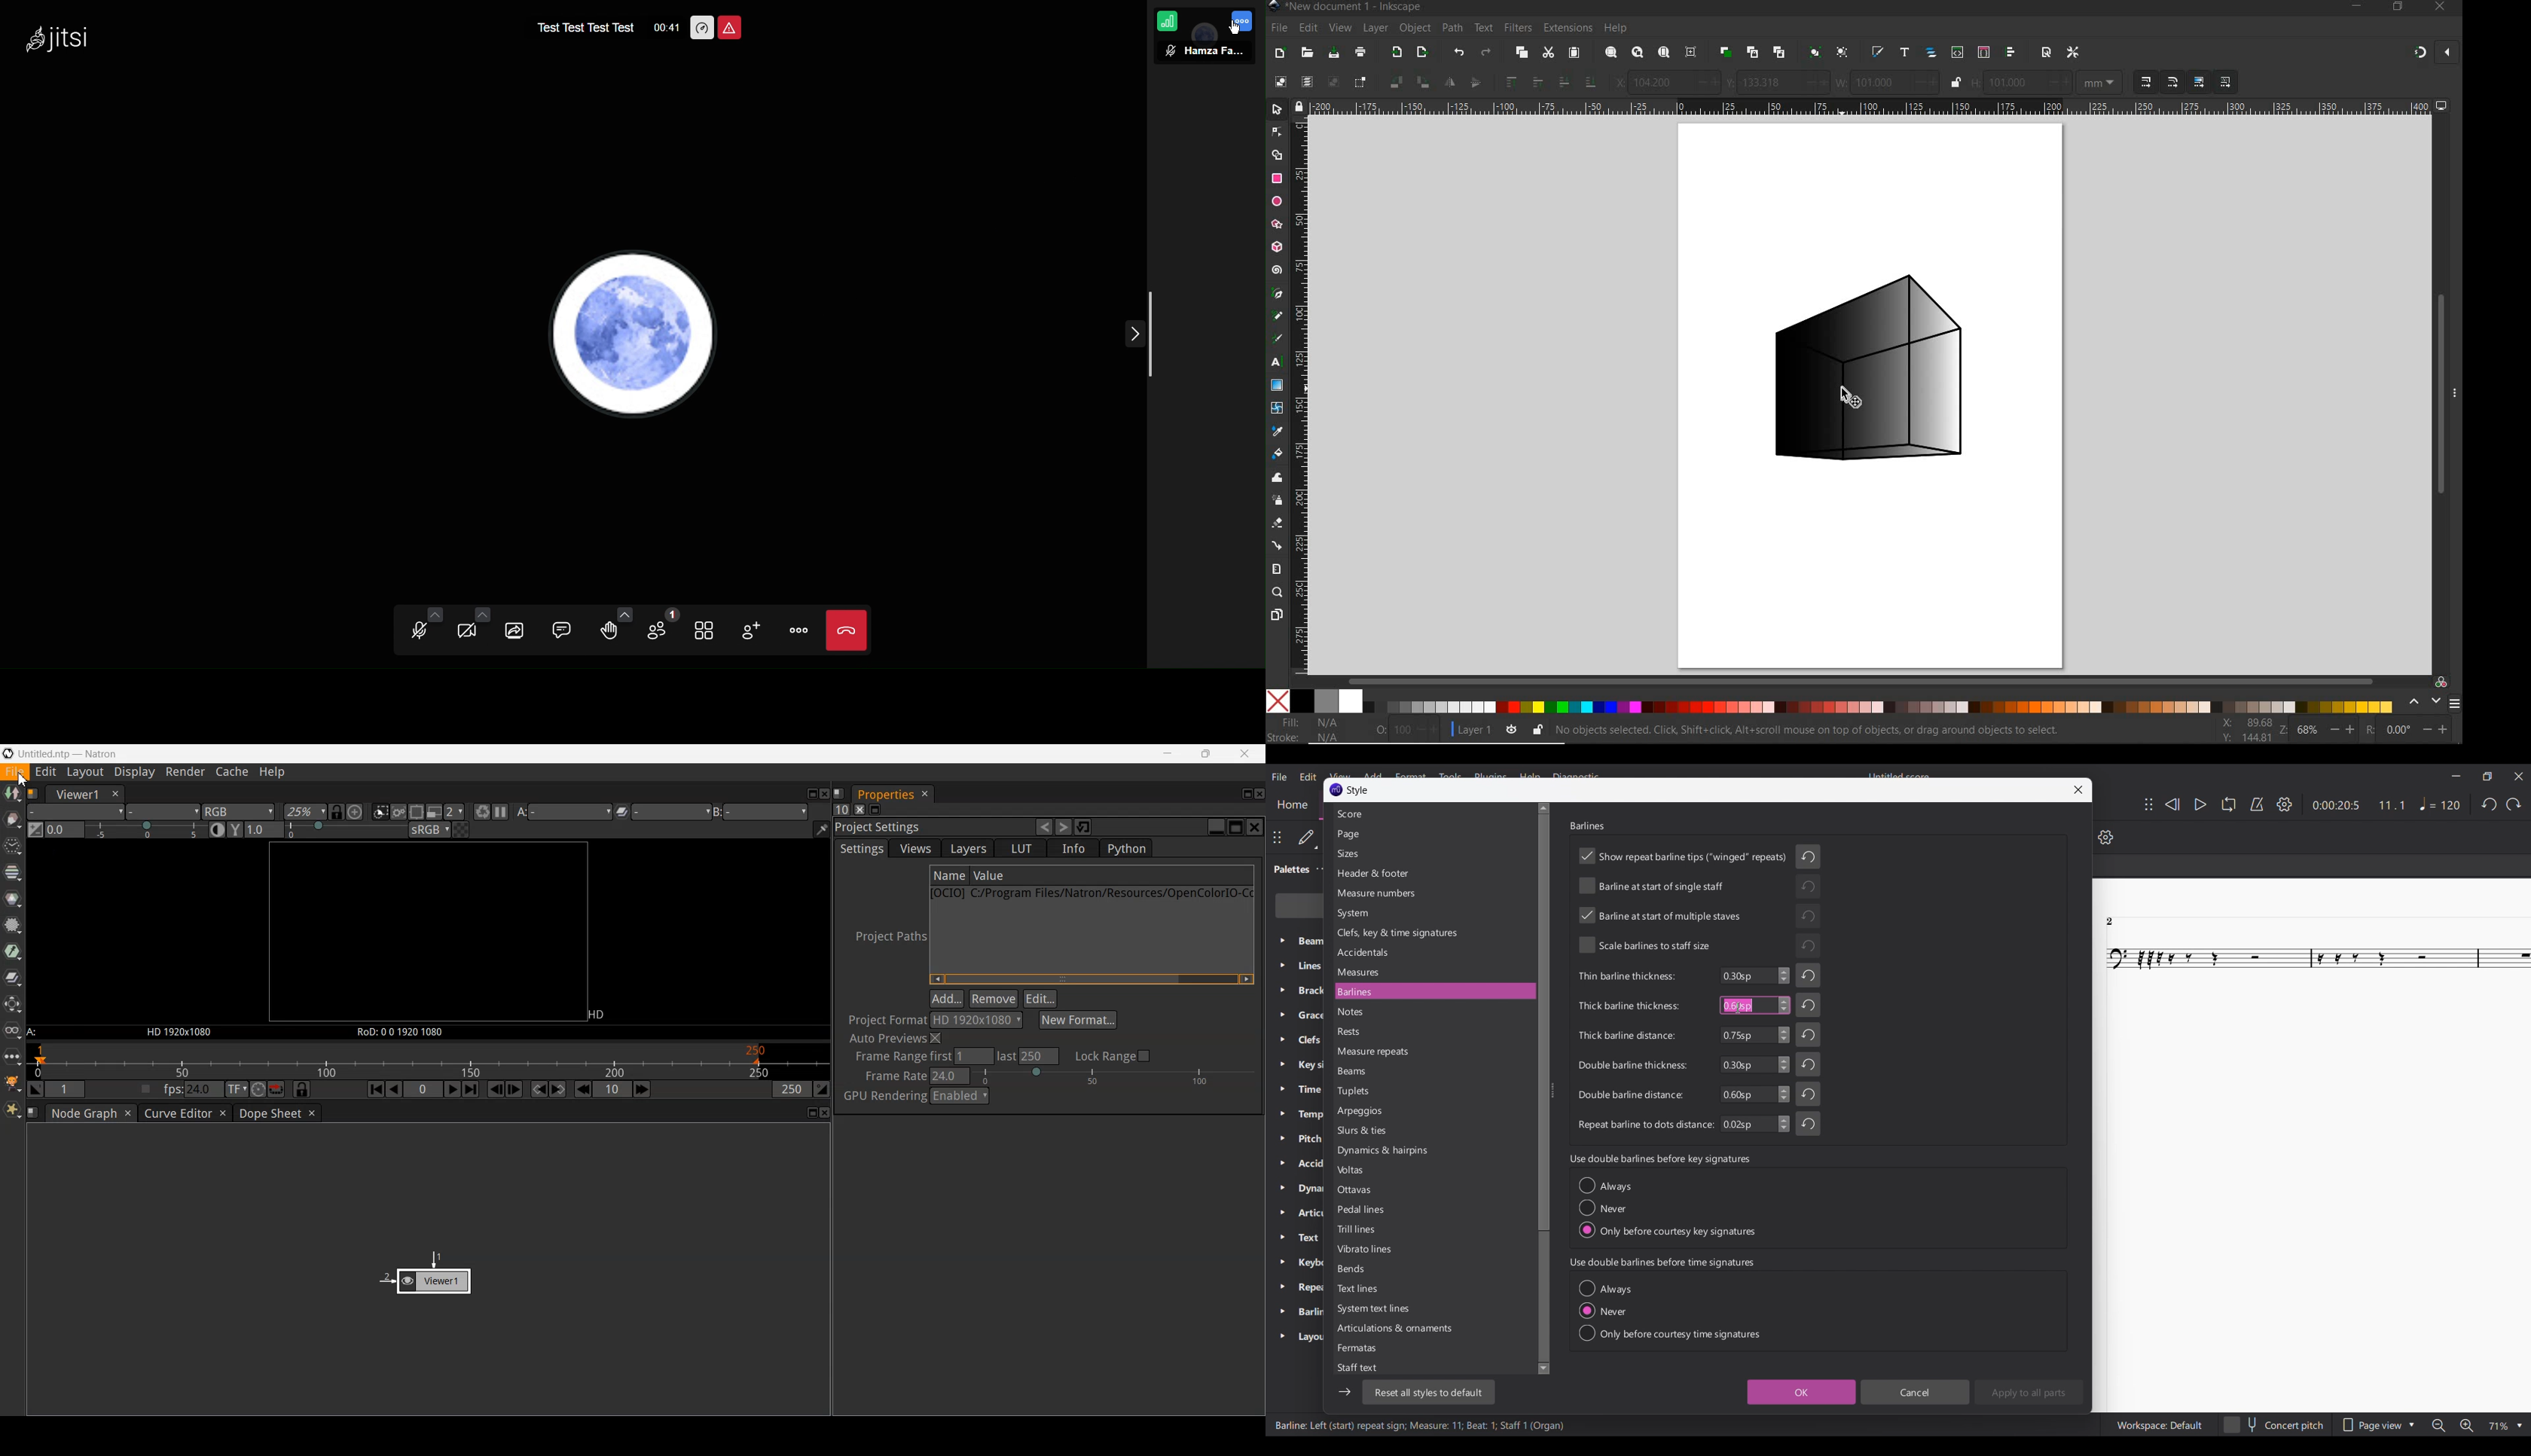 The height and width of the screenshot is (1456, 2548). Describe the element at coordinates (579, 27) in the screenshot. I see `Test Test Test Test` at that location.